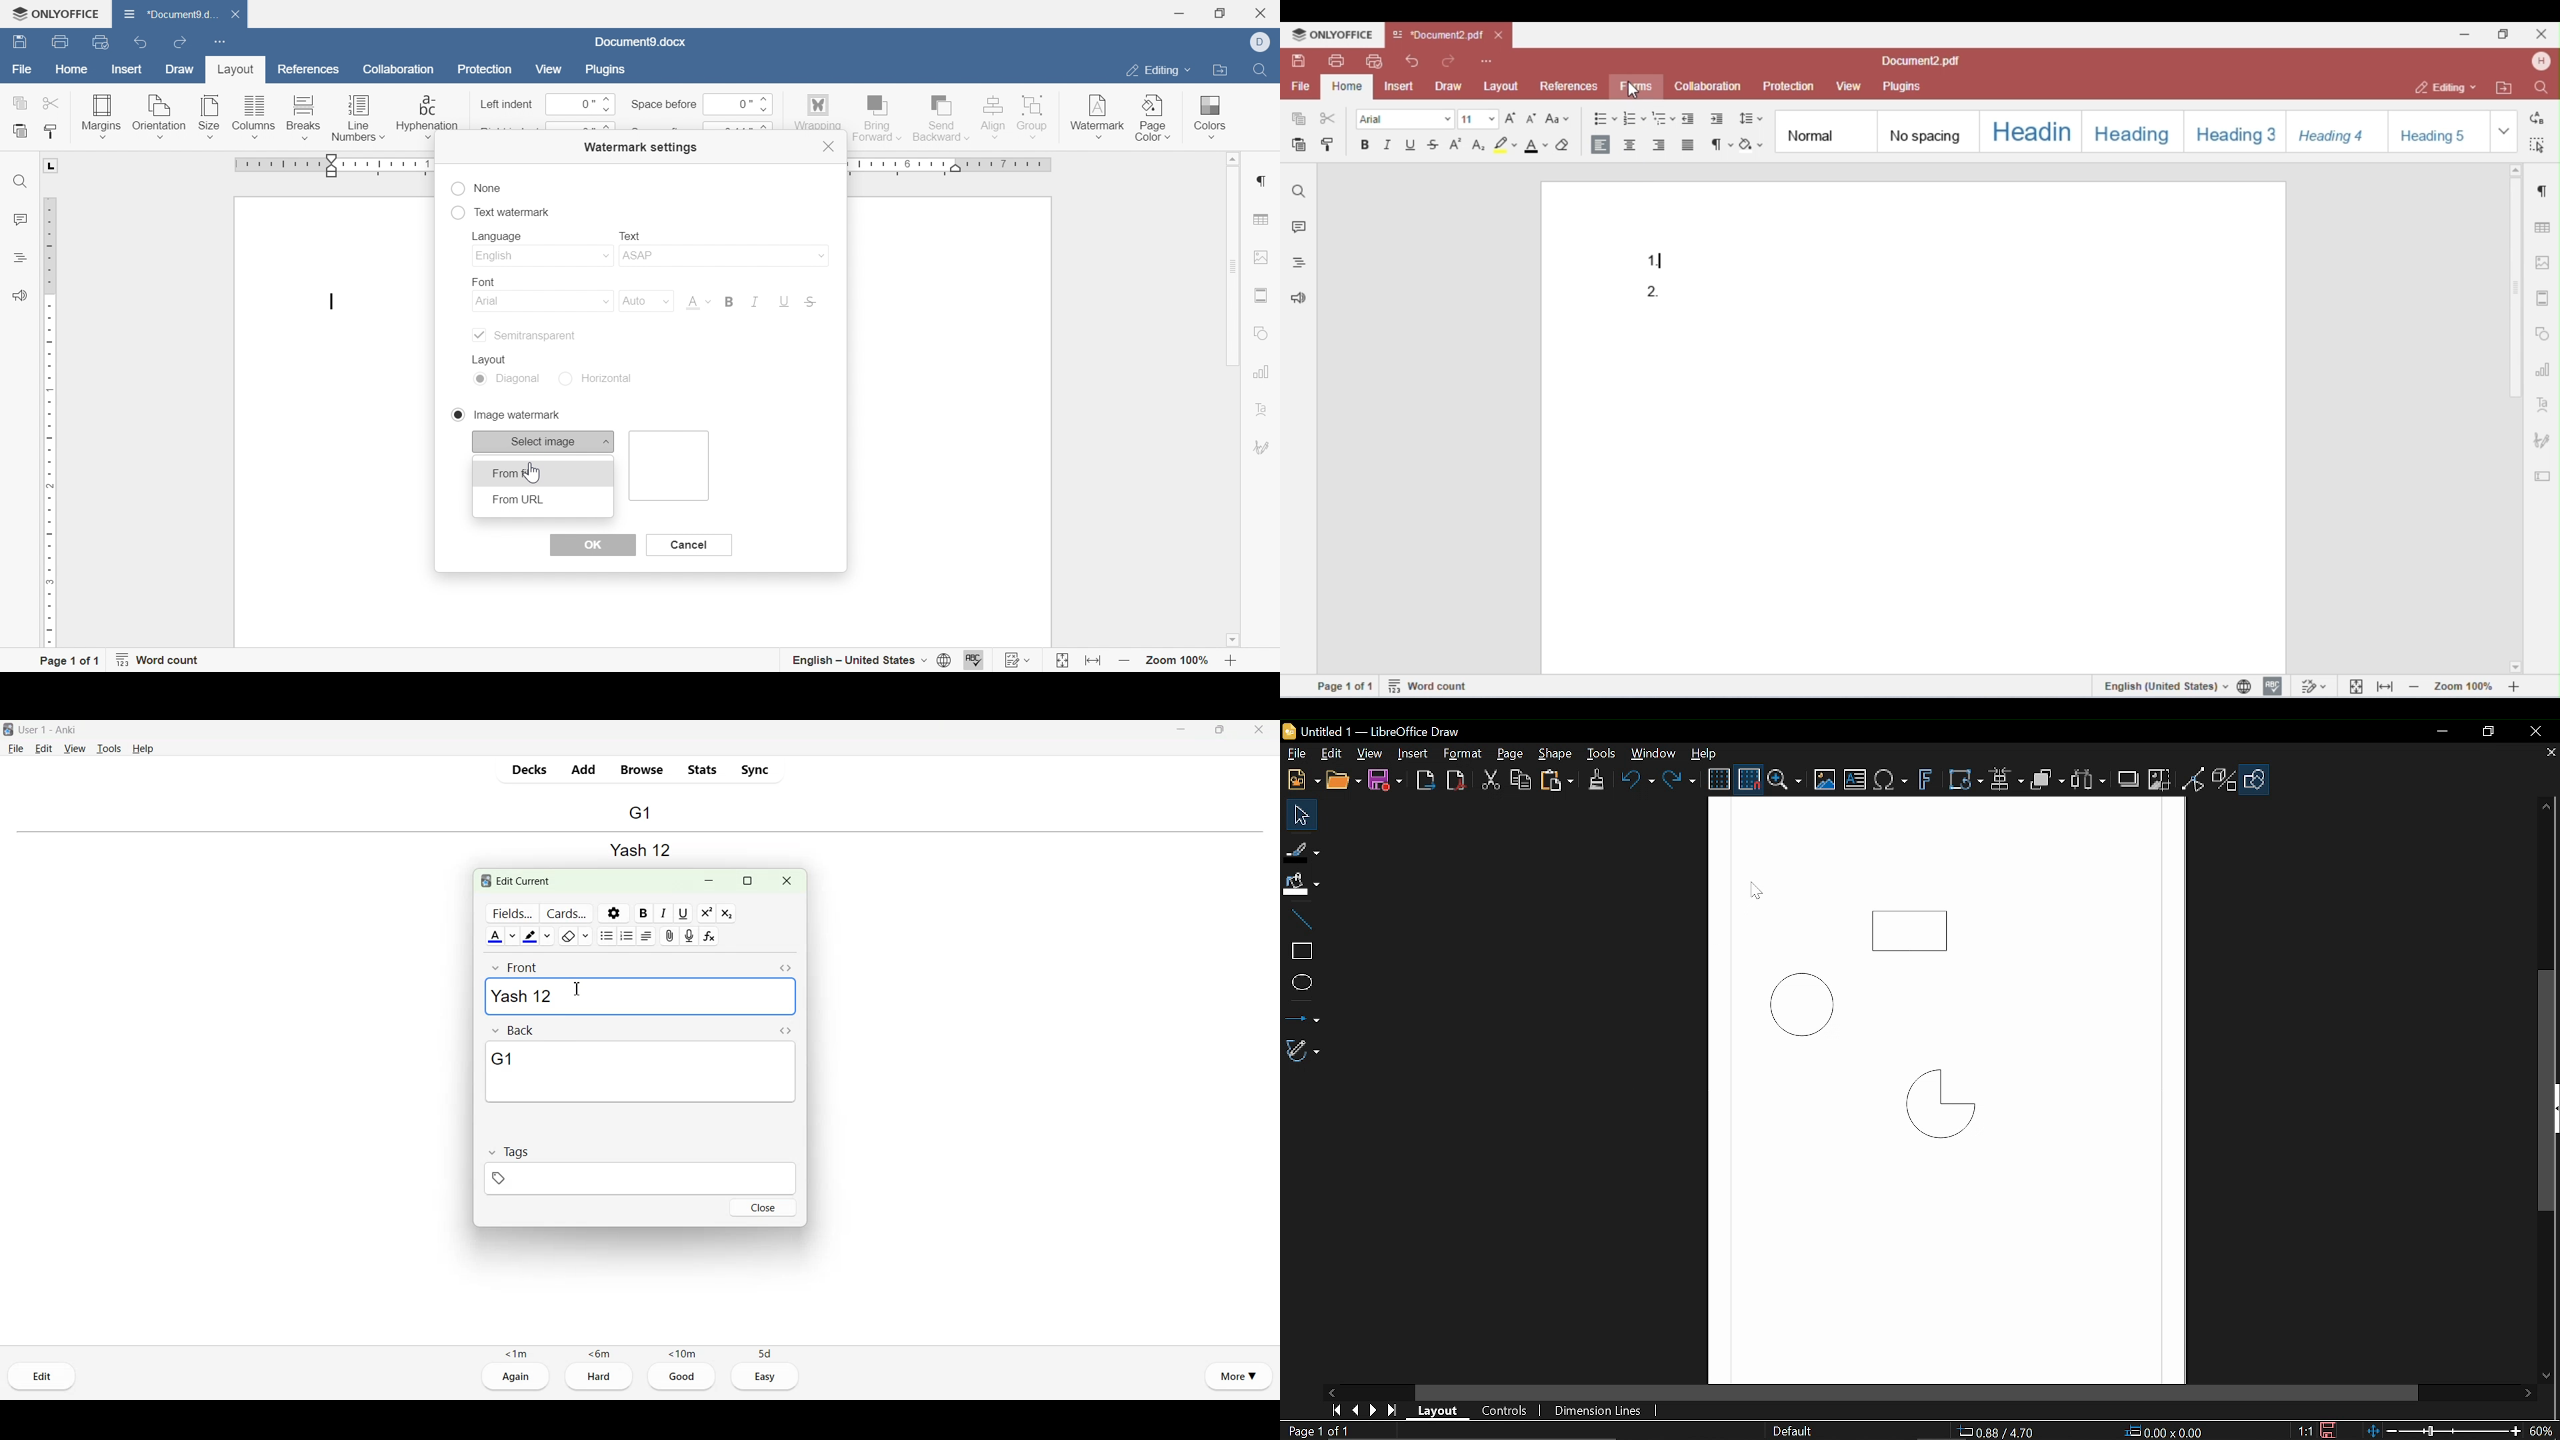 The image size is (2576, 1456). What do you see at coordinates (1289, 730) in the screenshot?
I see `Libreoffice Logo` at bounding box center [1289, 730].